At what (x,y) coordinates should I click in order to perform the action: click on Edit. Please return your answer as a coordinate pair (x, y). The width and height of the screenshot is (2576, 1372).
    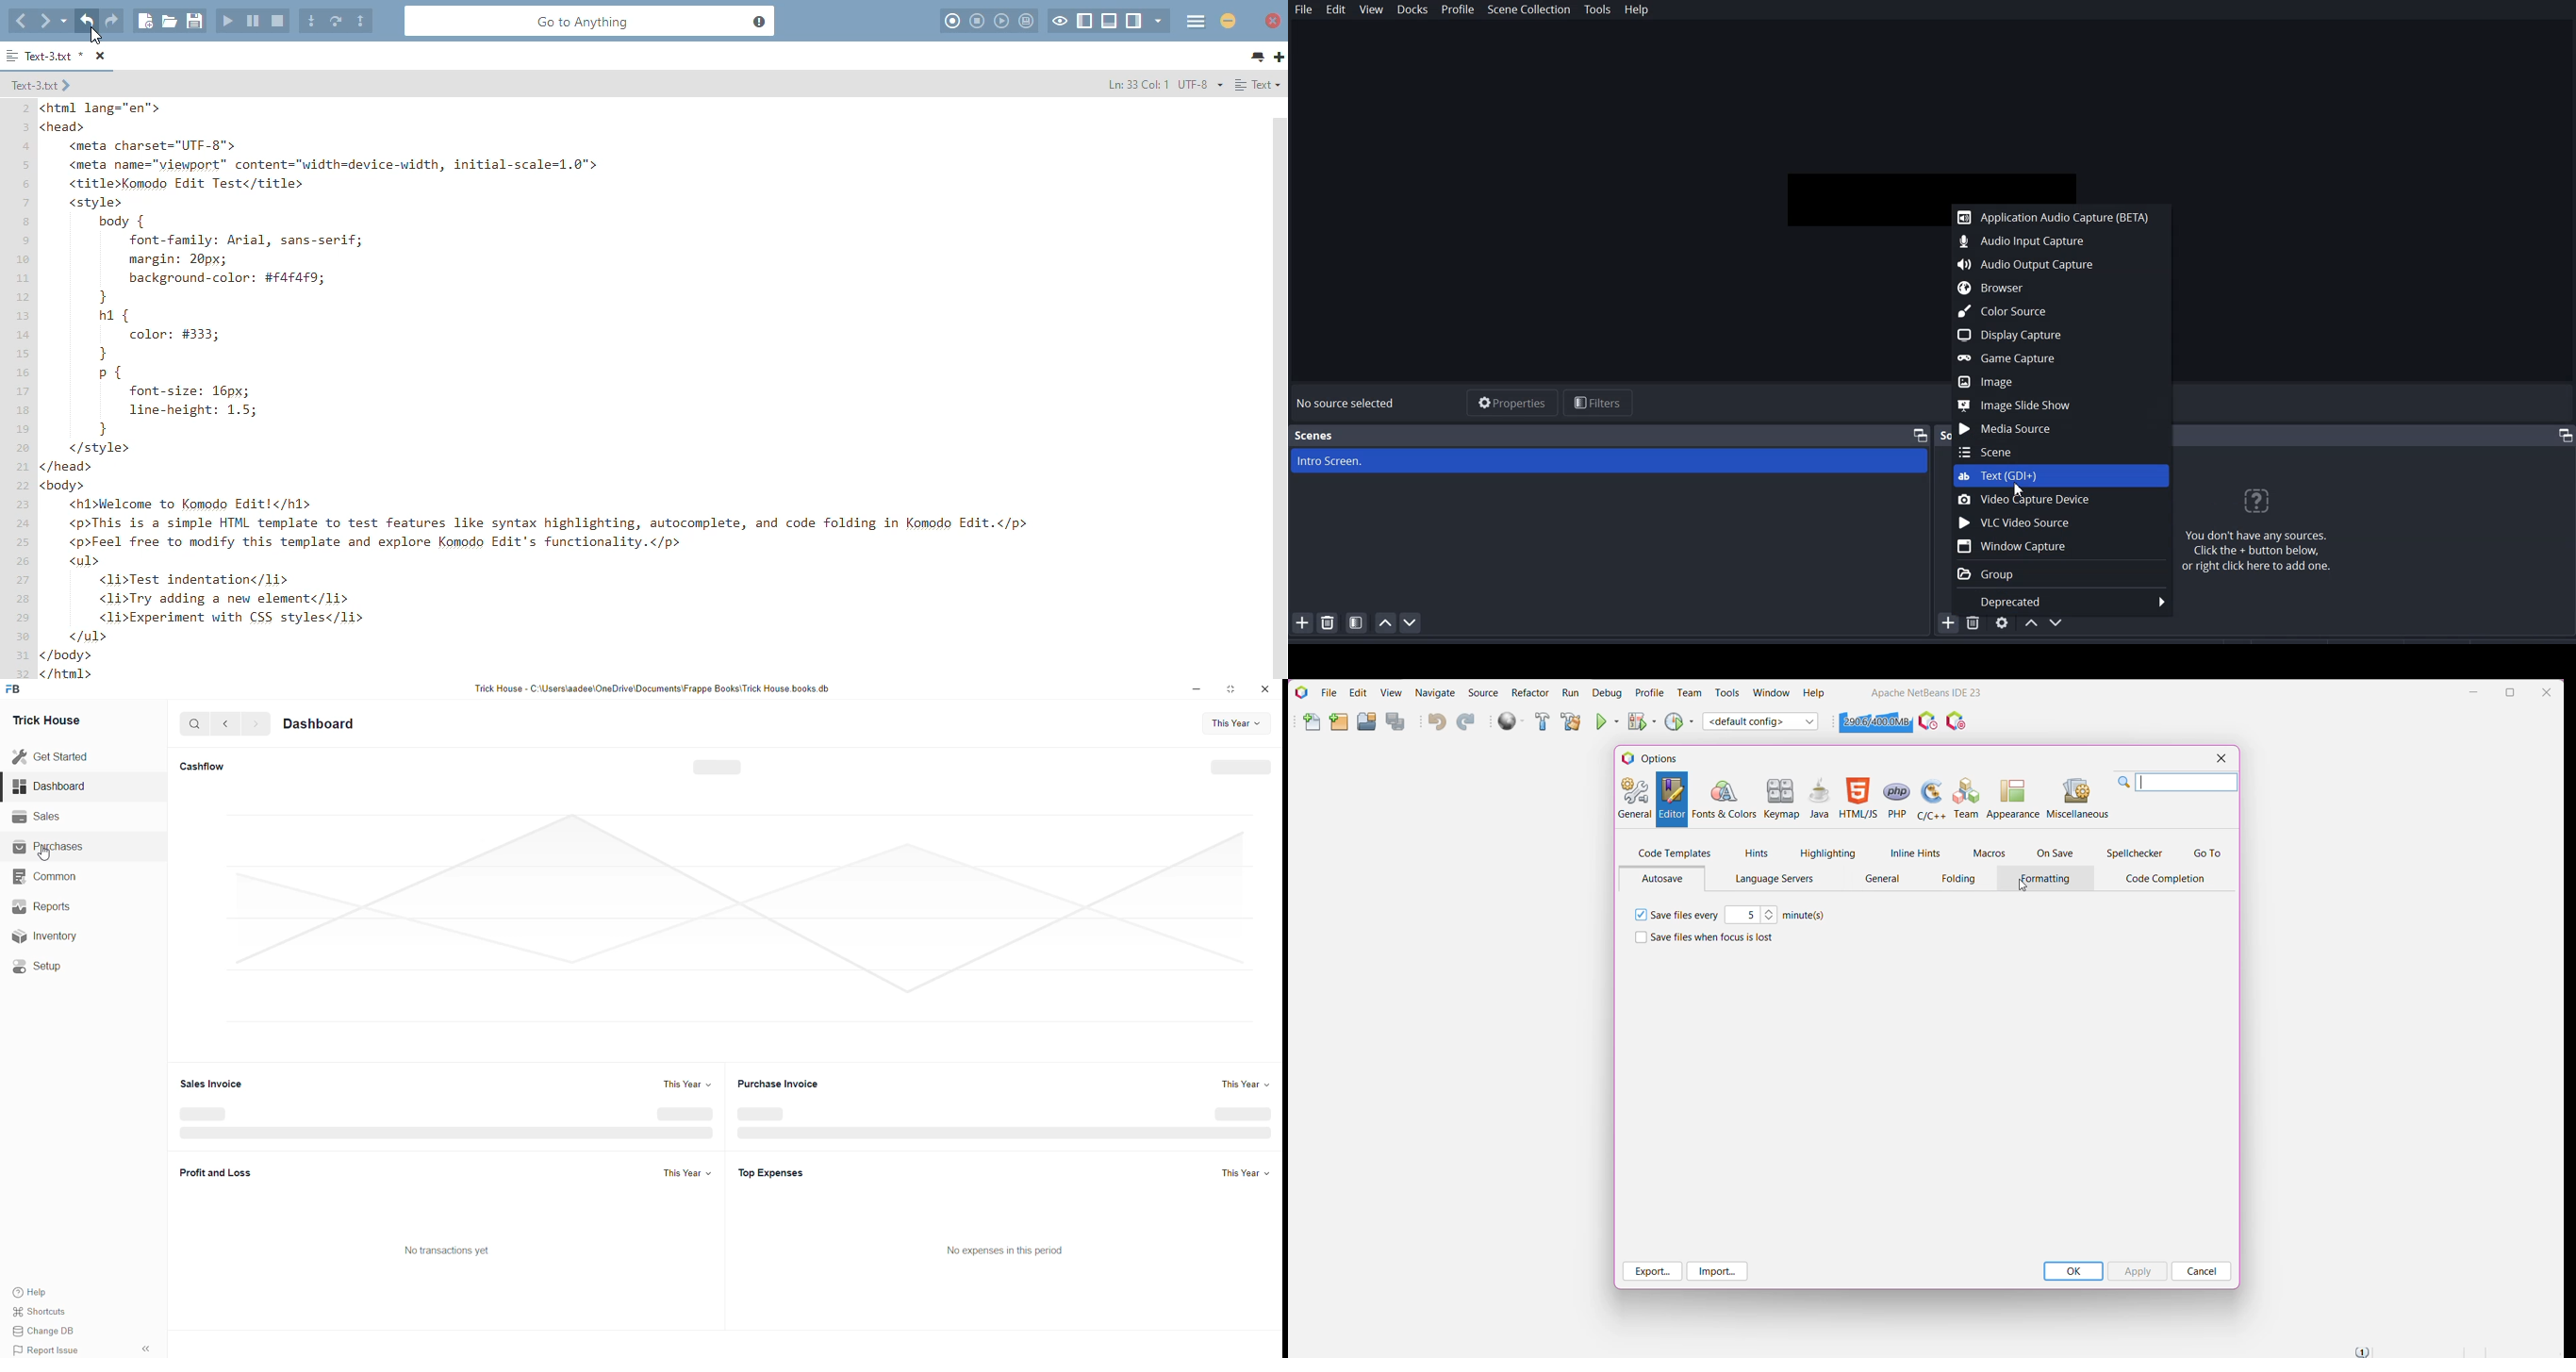
    Looking at the image, I should click on (1336, 11).